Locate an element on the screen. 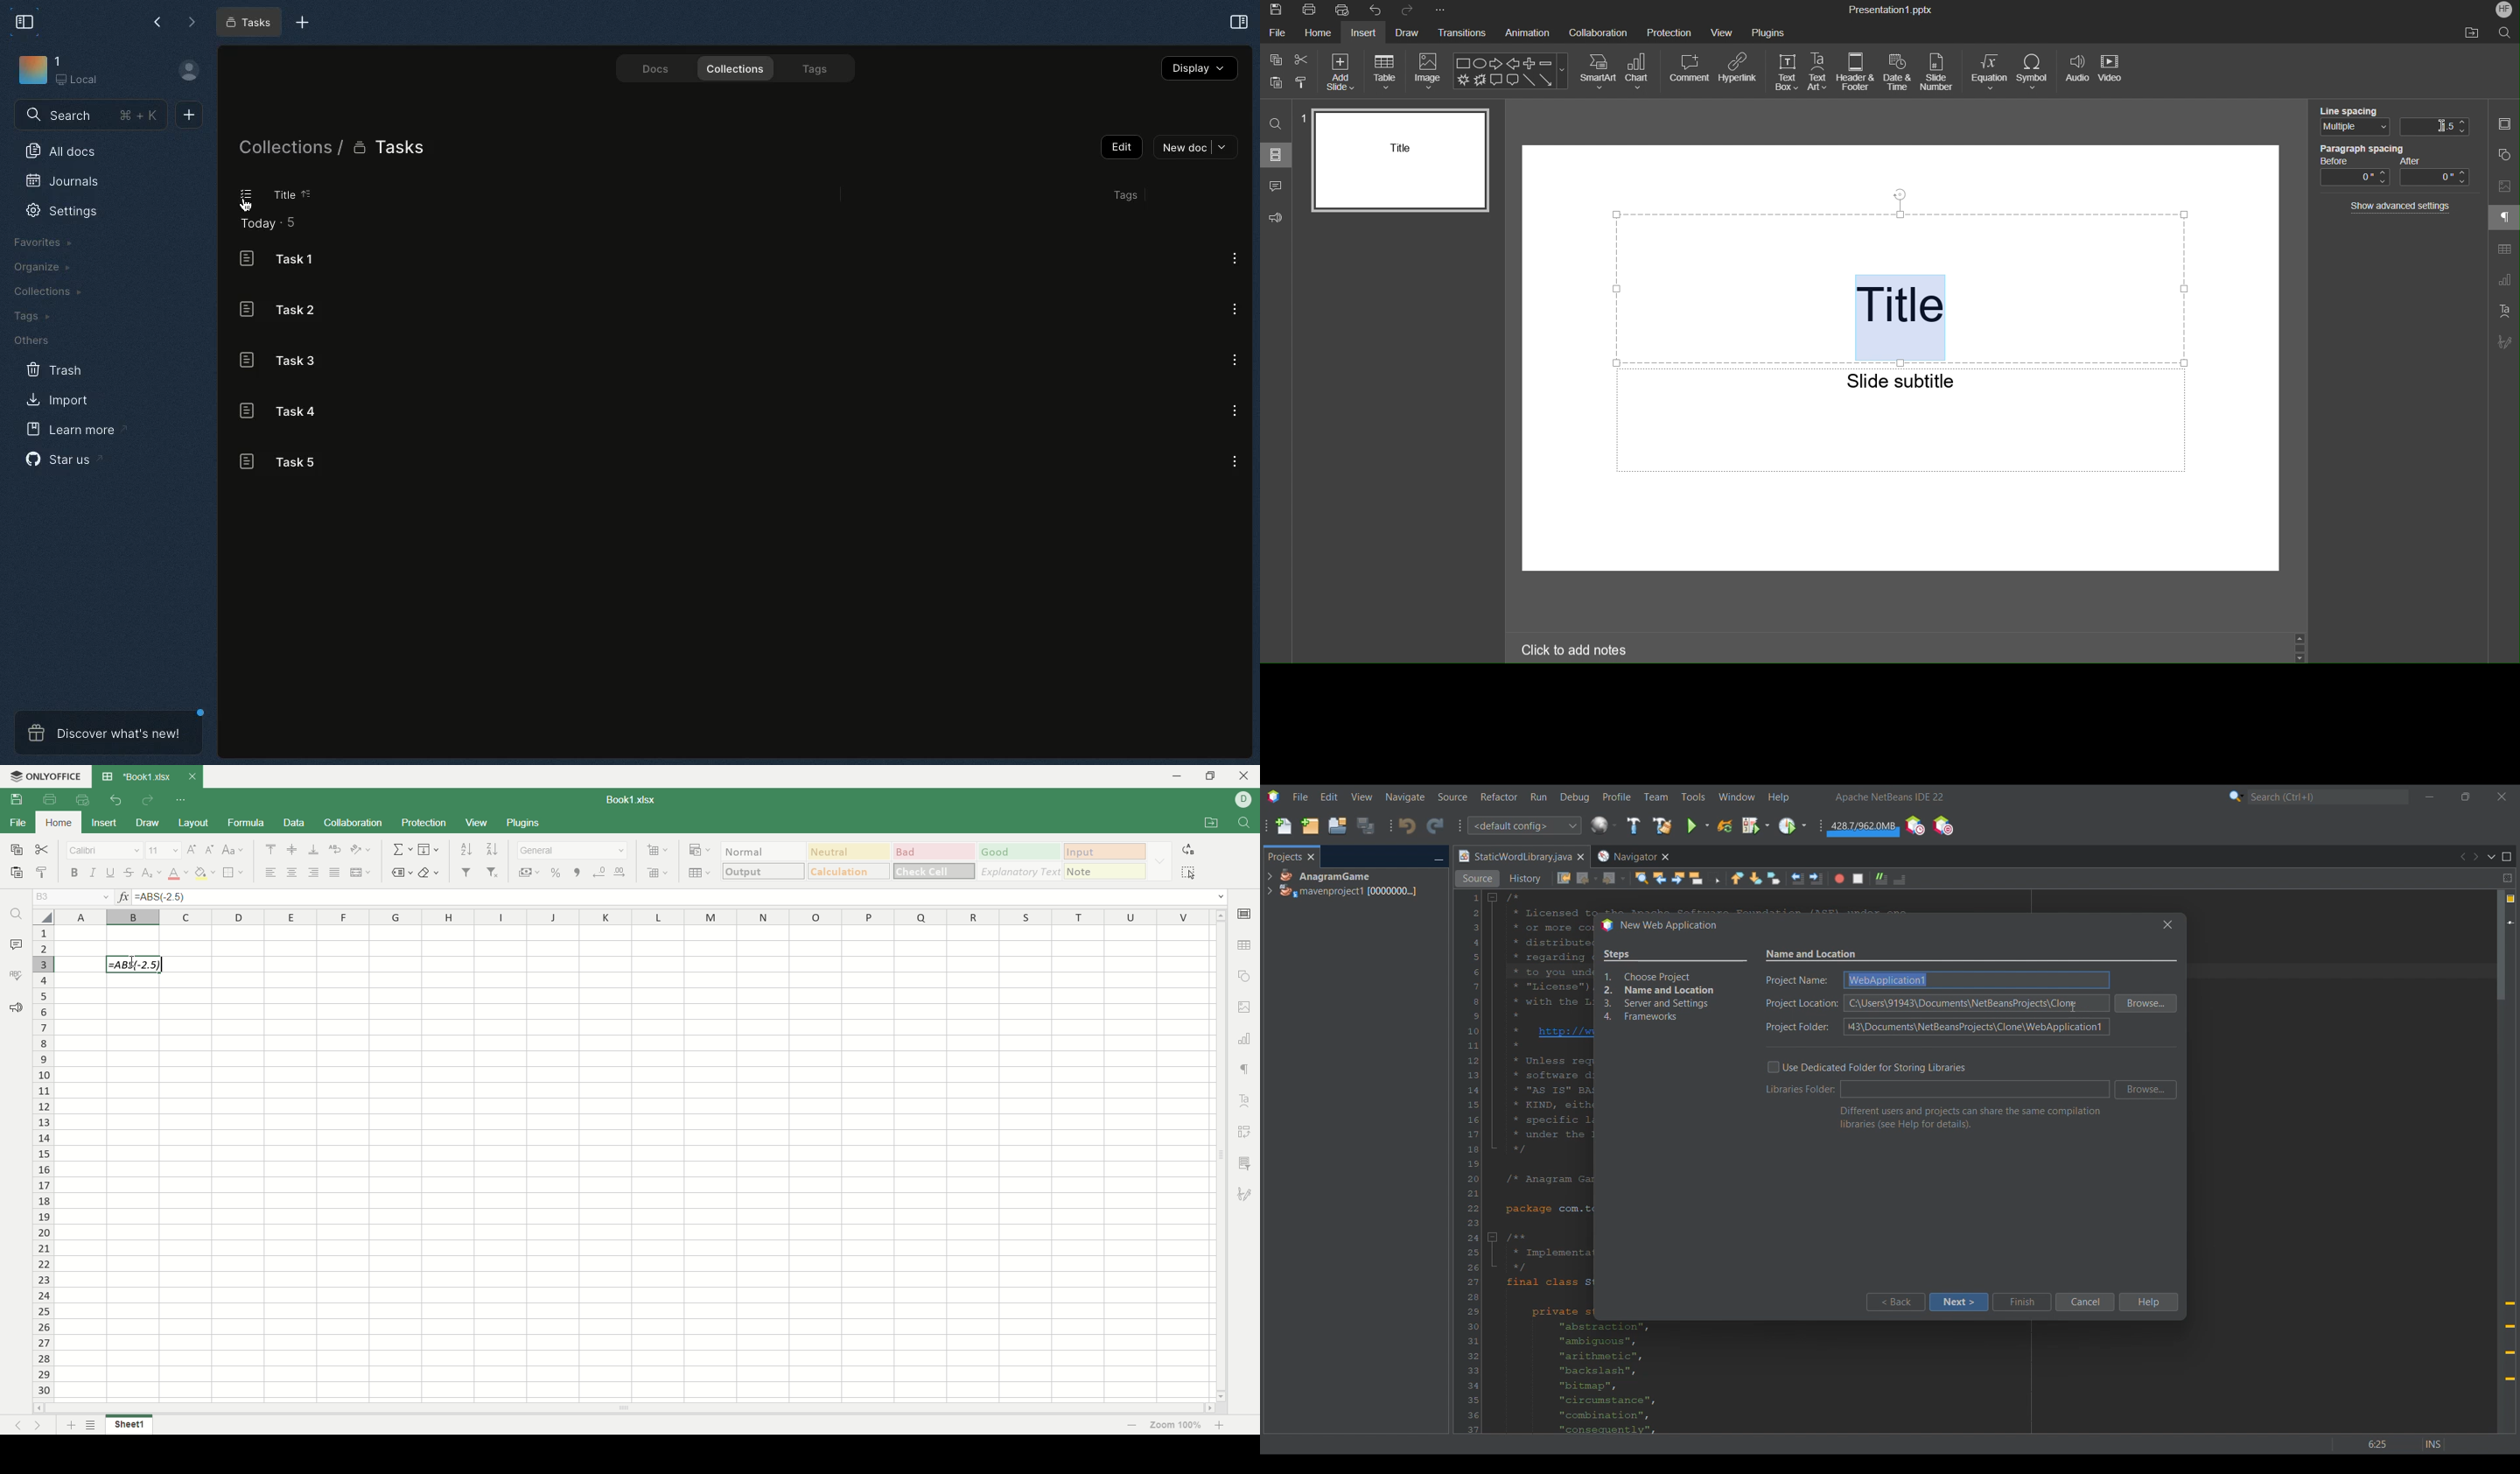  Slide 1 is located at coordinates (1401, 160).